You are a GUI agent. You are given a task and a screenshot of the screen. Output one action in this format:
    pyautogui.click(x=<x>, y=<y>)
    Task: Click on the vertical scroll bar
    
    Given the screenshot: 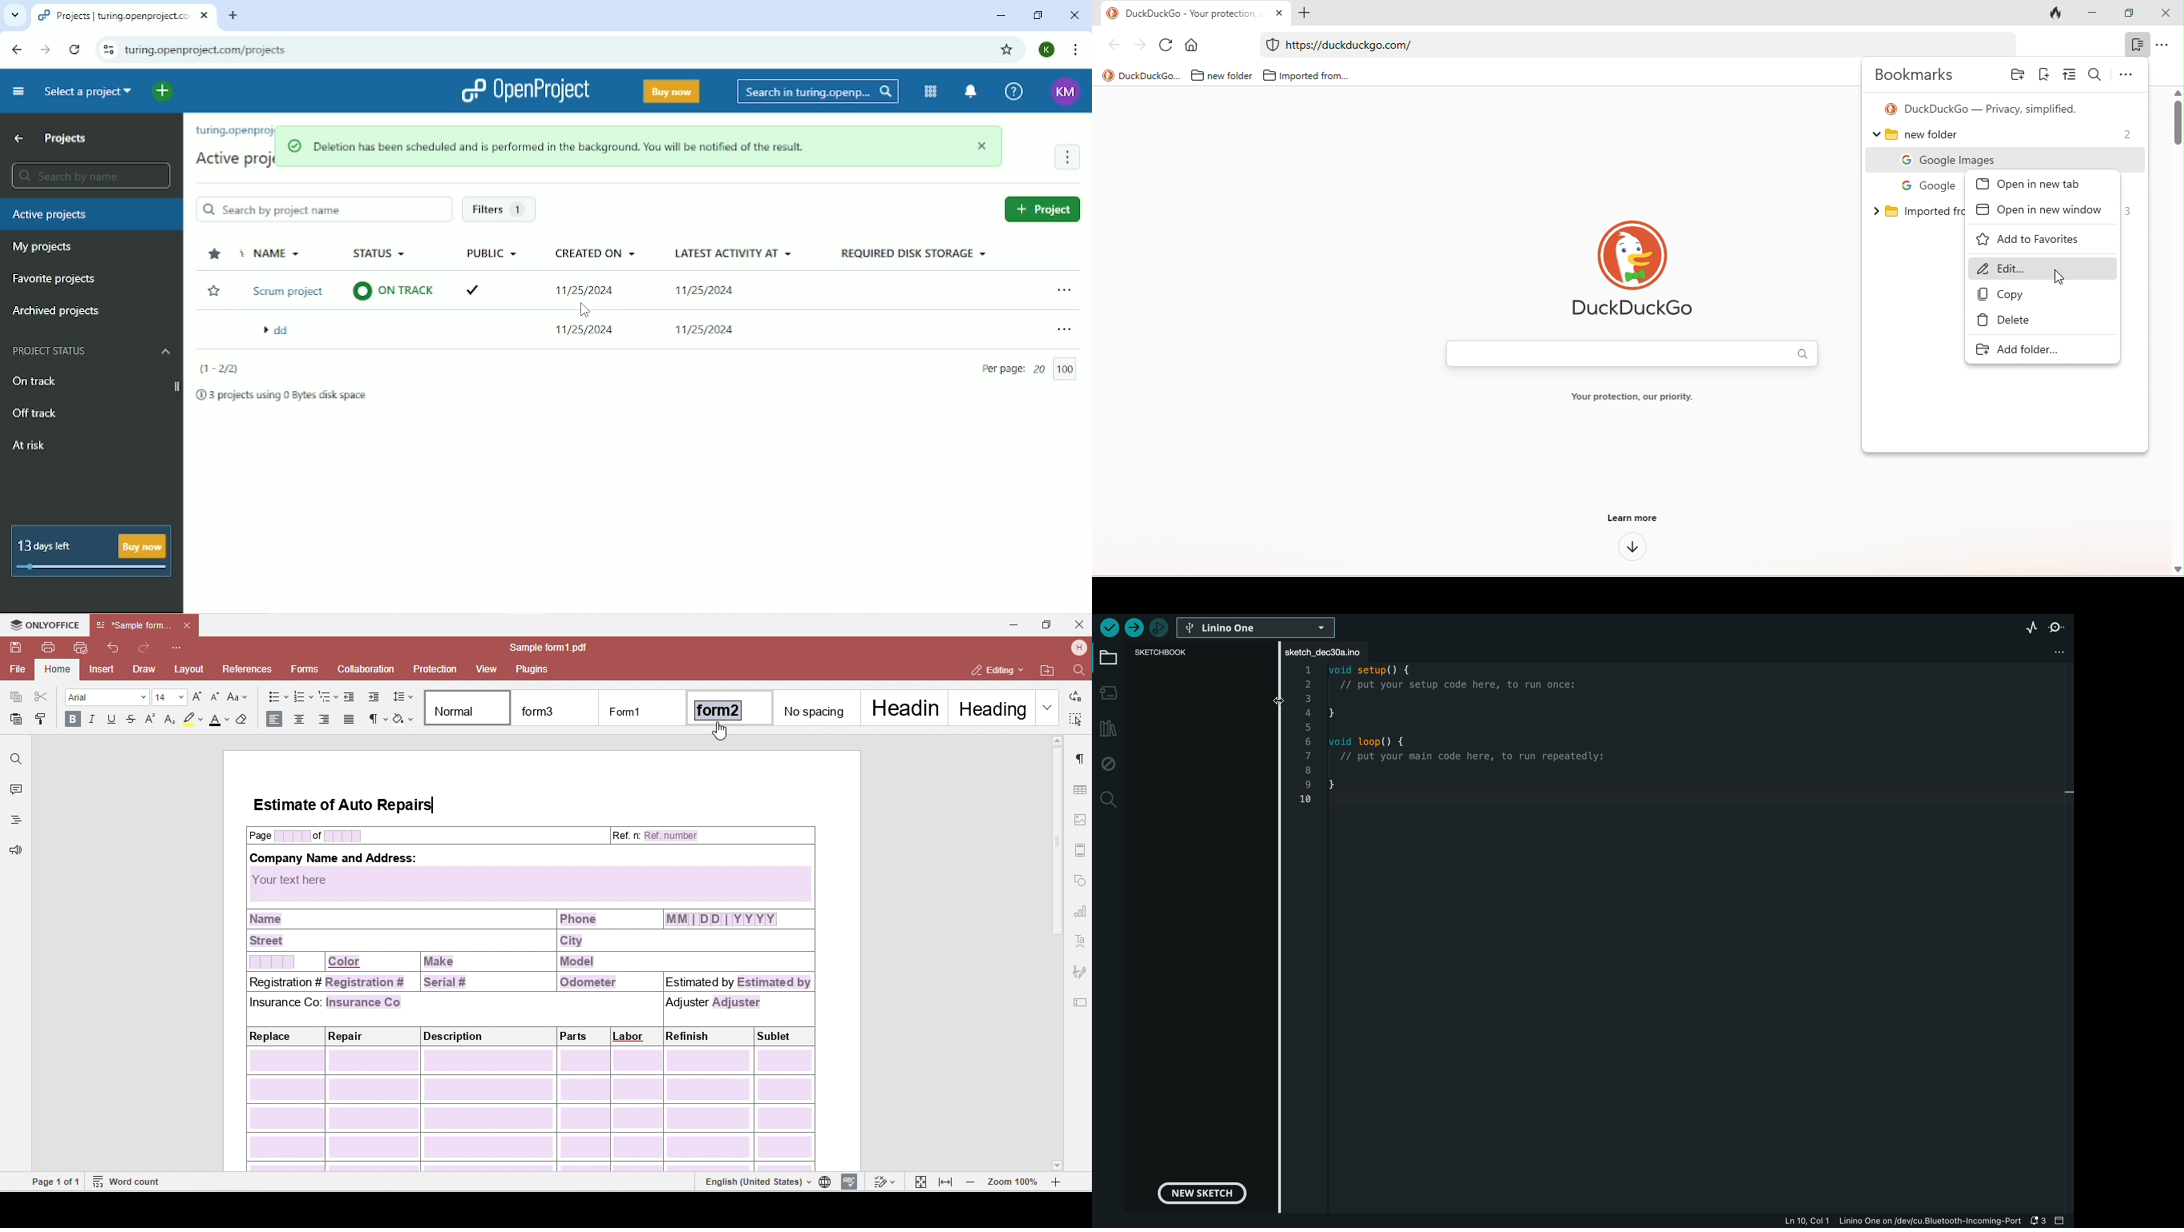 What is the action you would take?
    pyautogui.click(x=2175, y=122)
    